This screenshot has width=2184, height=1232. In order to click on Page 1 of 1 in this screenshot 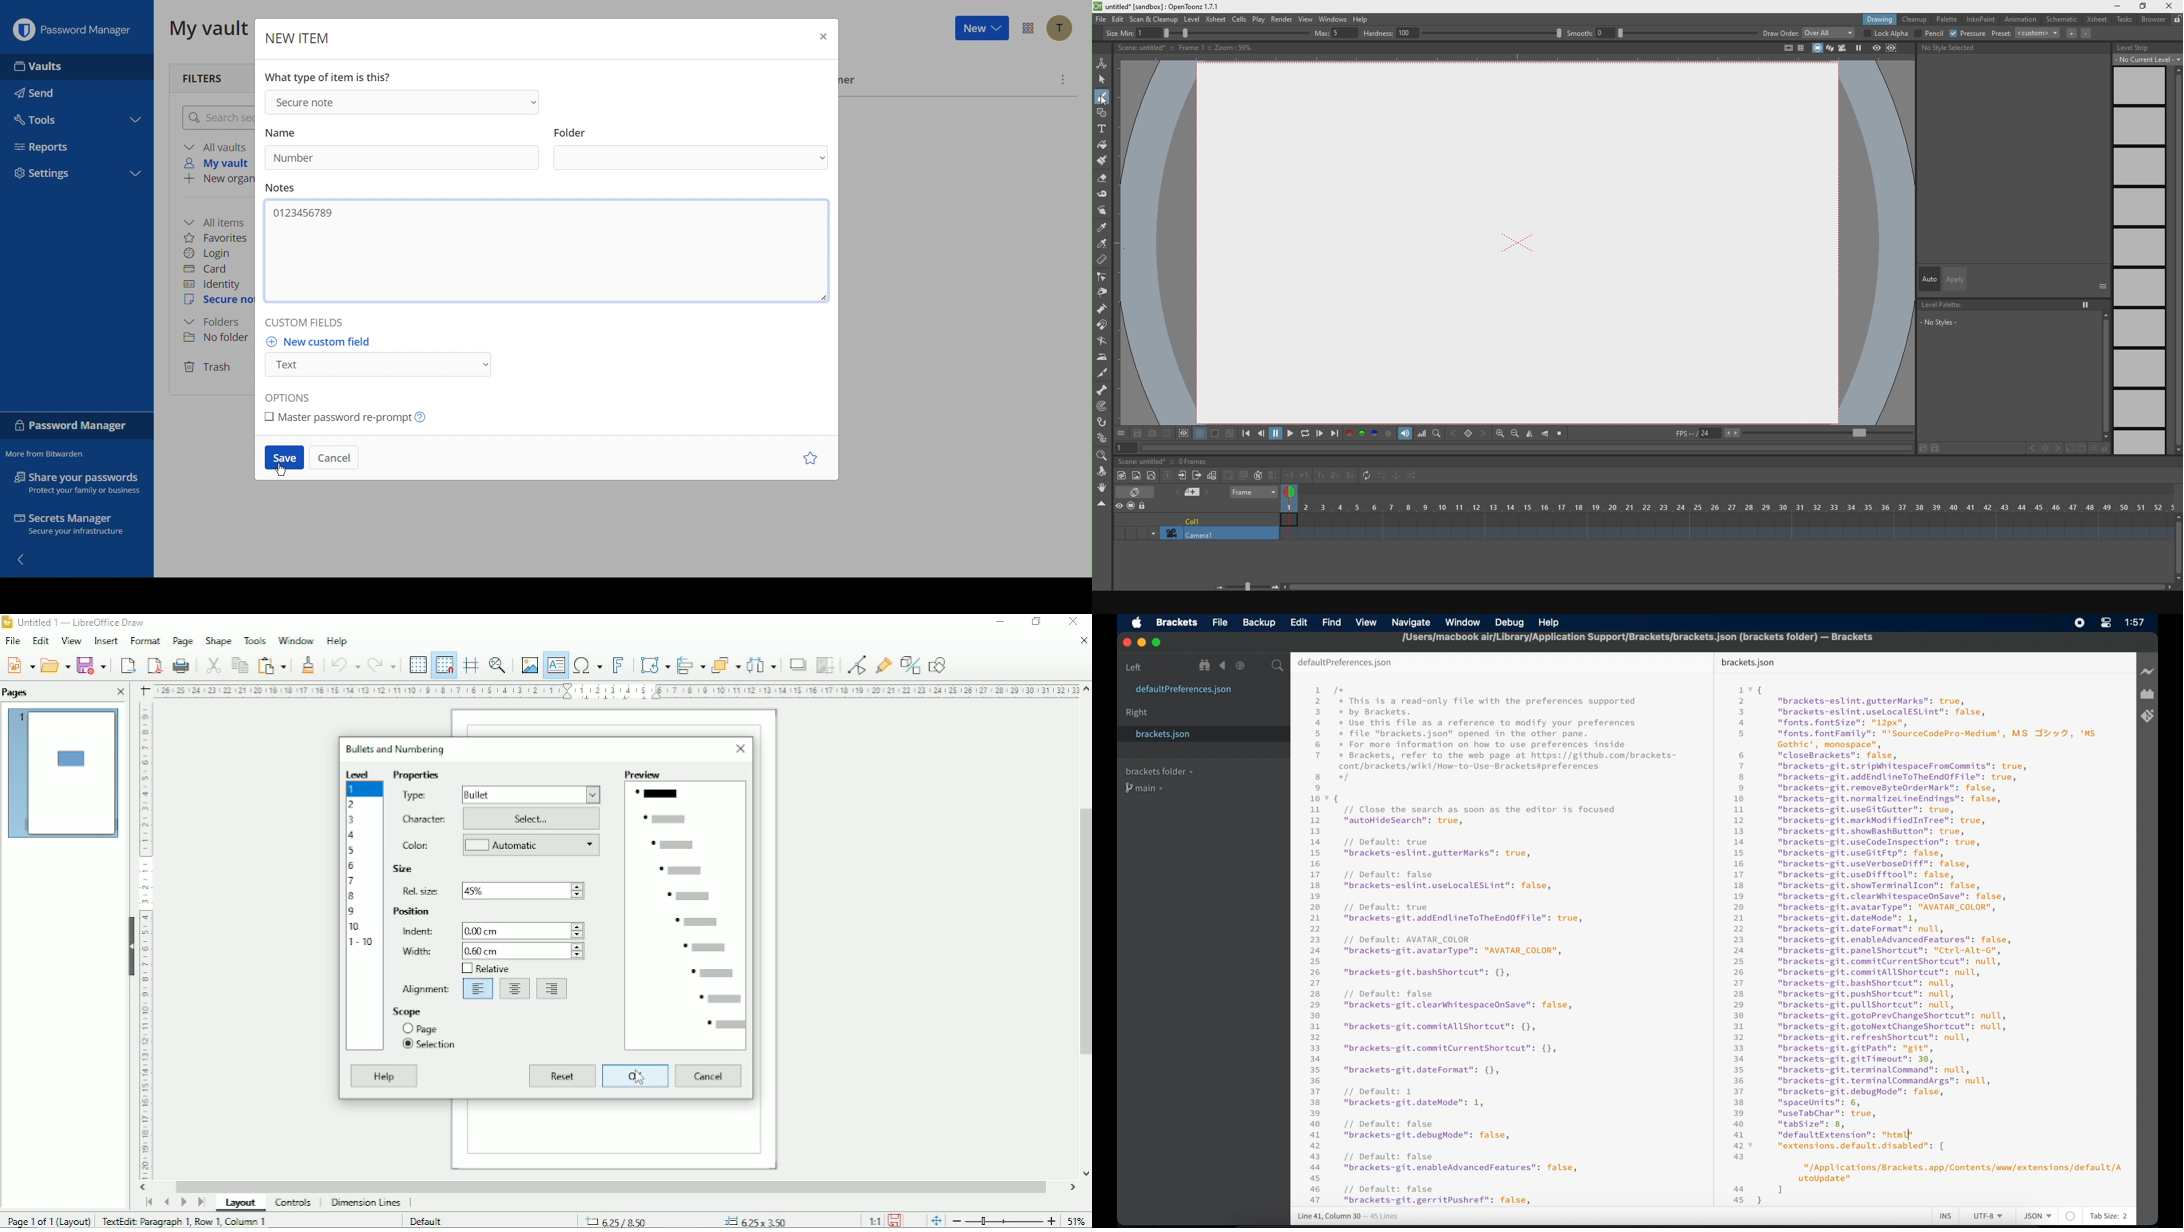, I will do `click(49, 1220)`.